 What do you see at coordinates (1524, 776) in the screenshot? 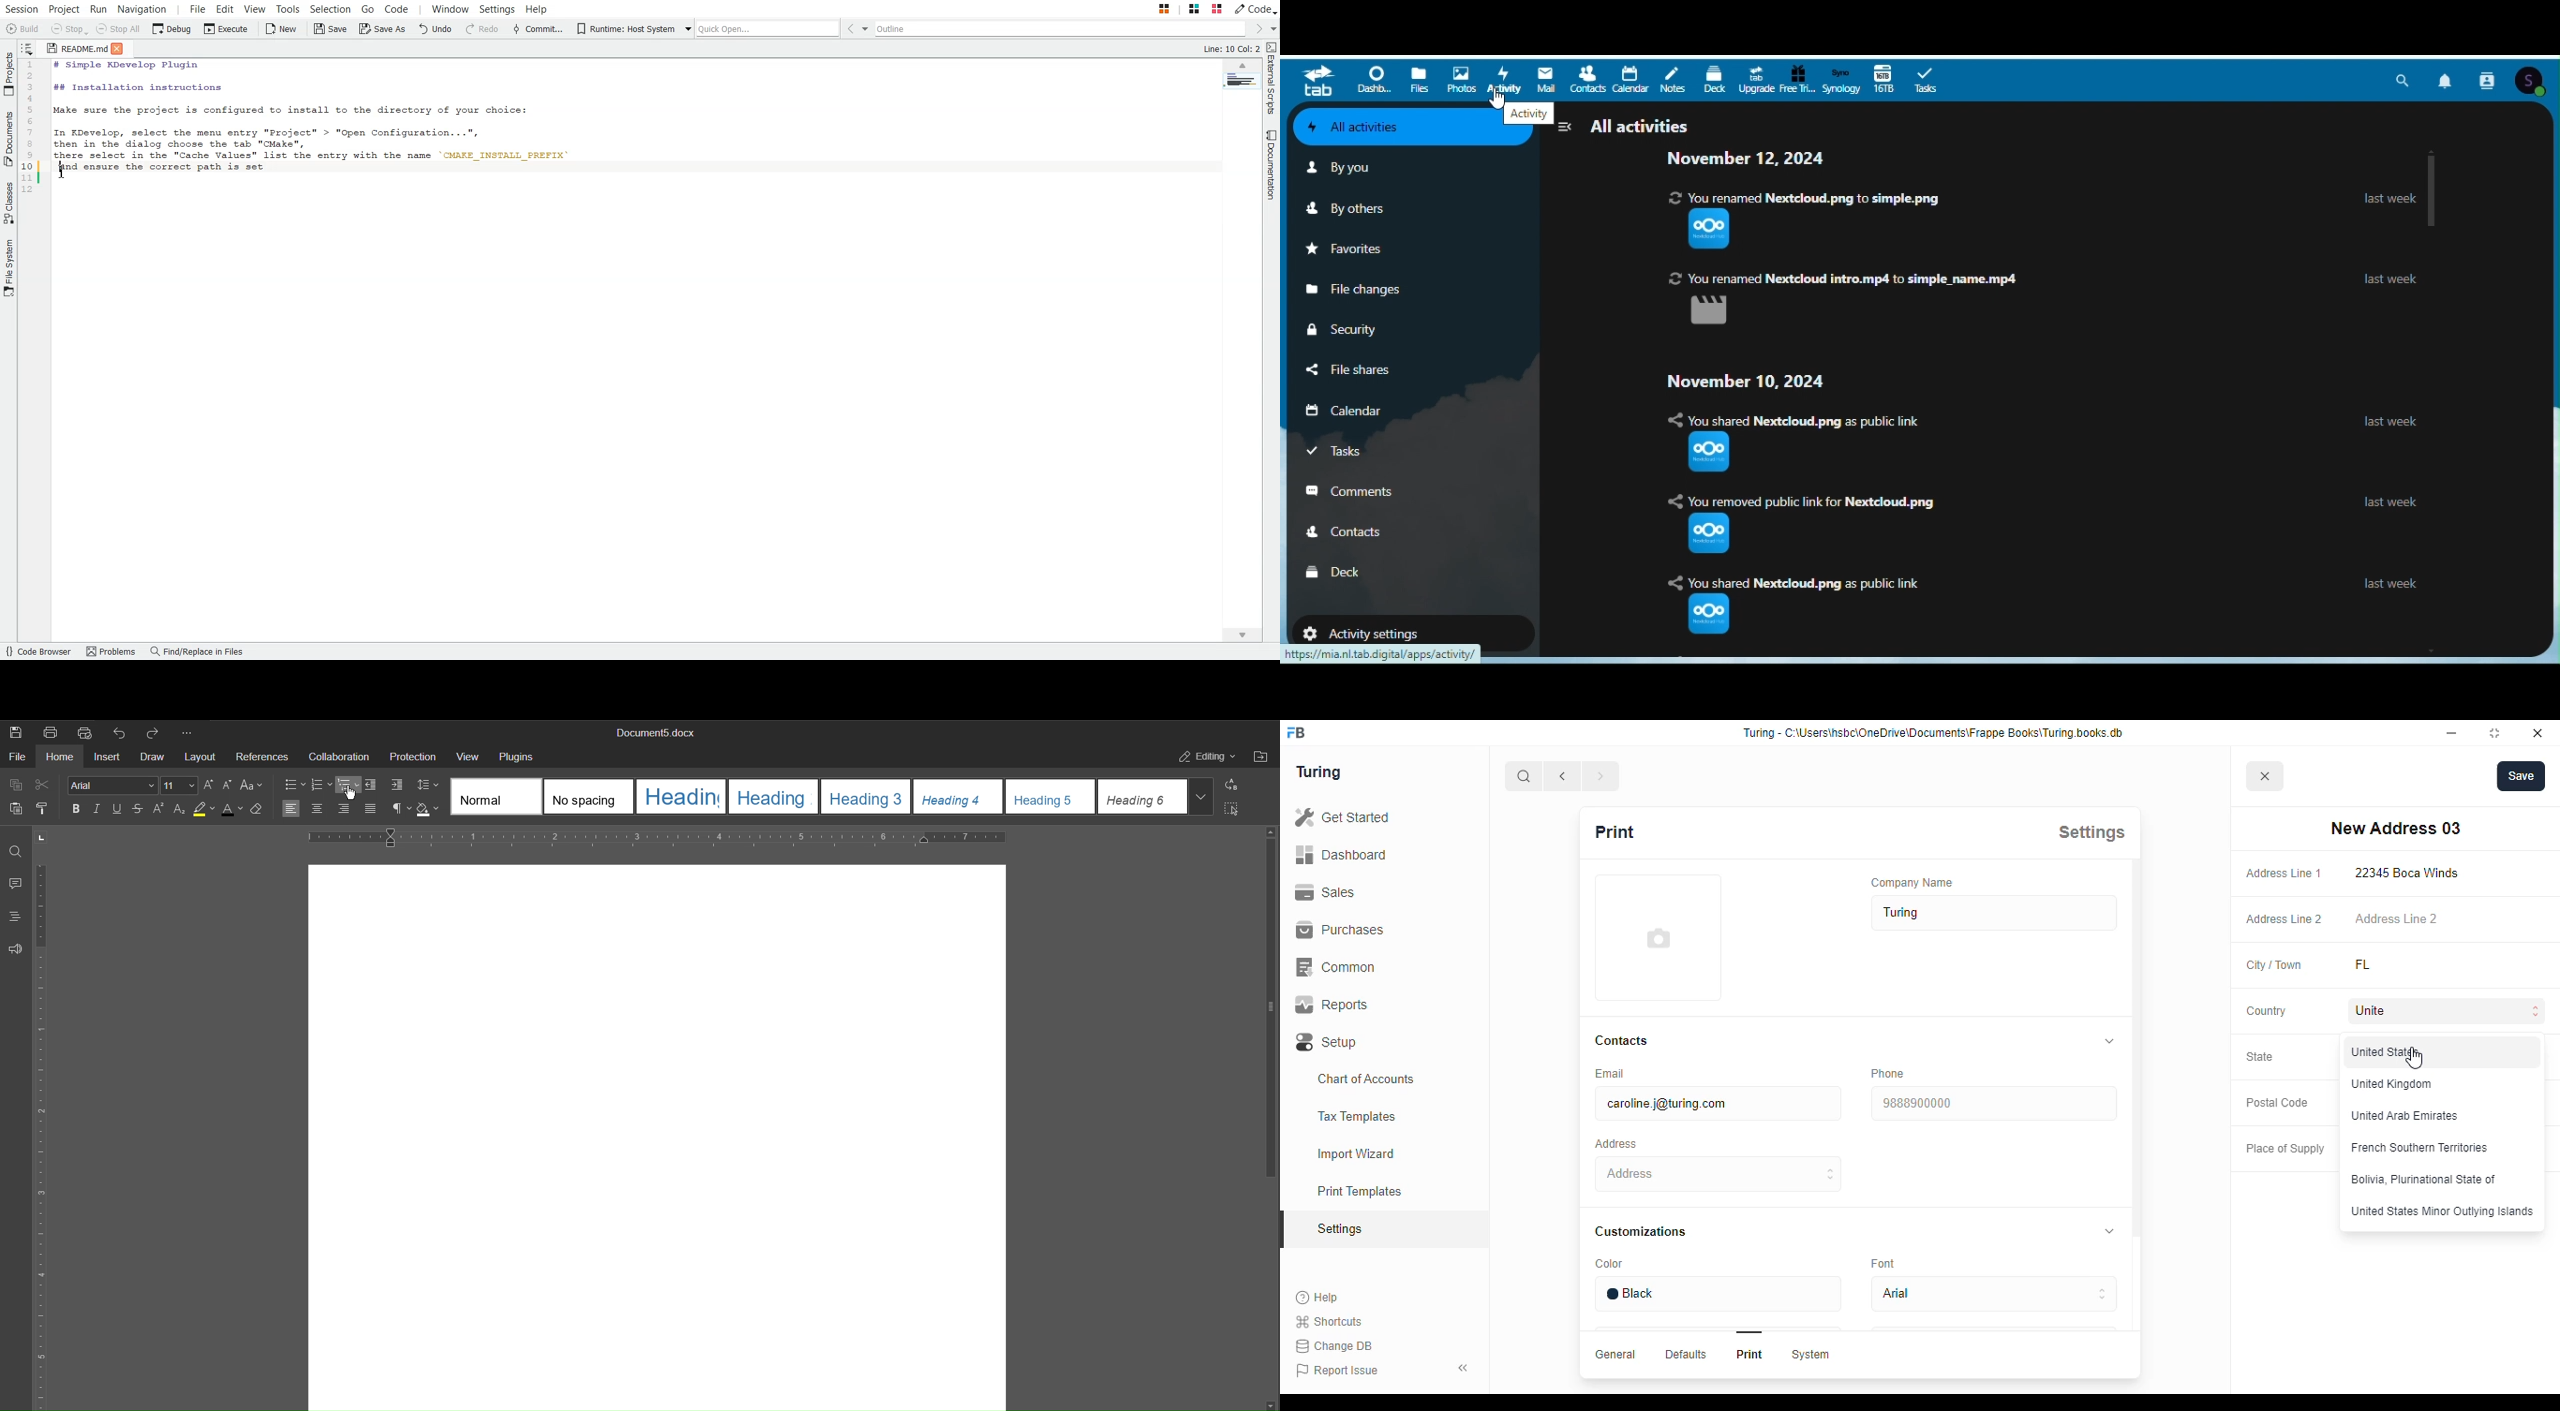
I see `search` at bounding box center [1524, 776].